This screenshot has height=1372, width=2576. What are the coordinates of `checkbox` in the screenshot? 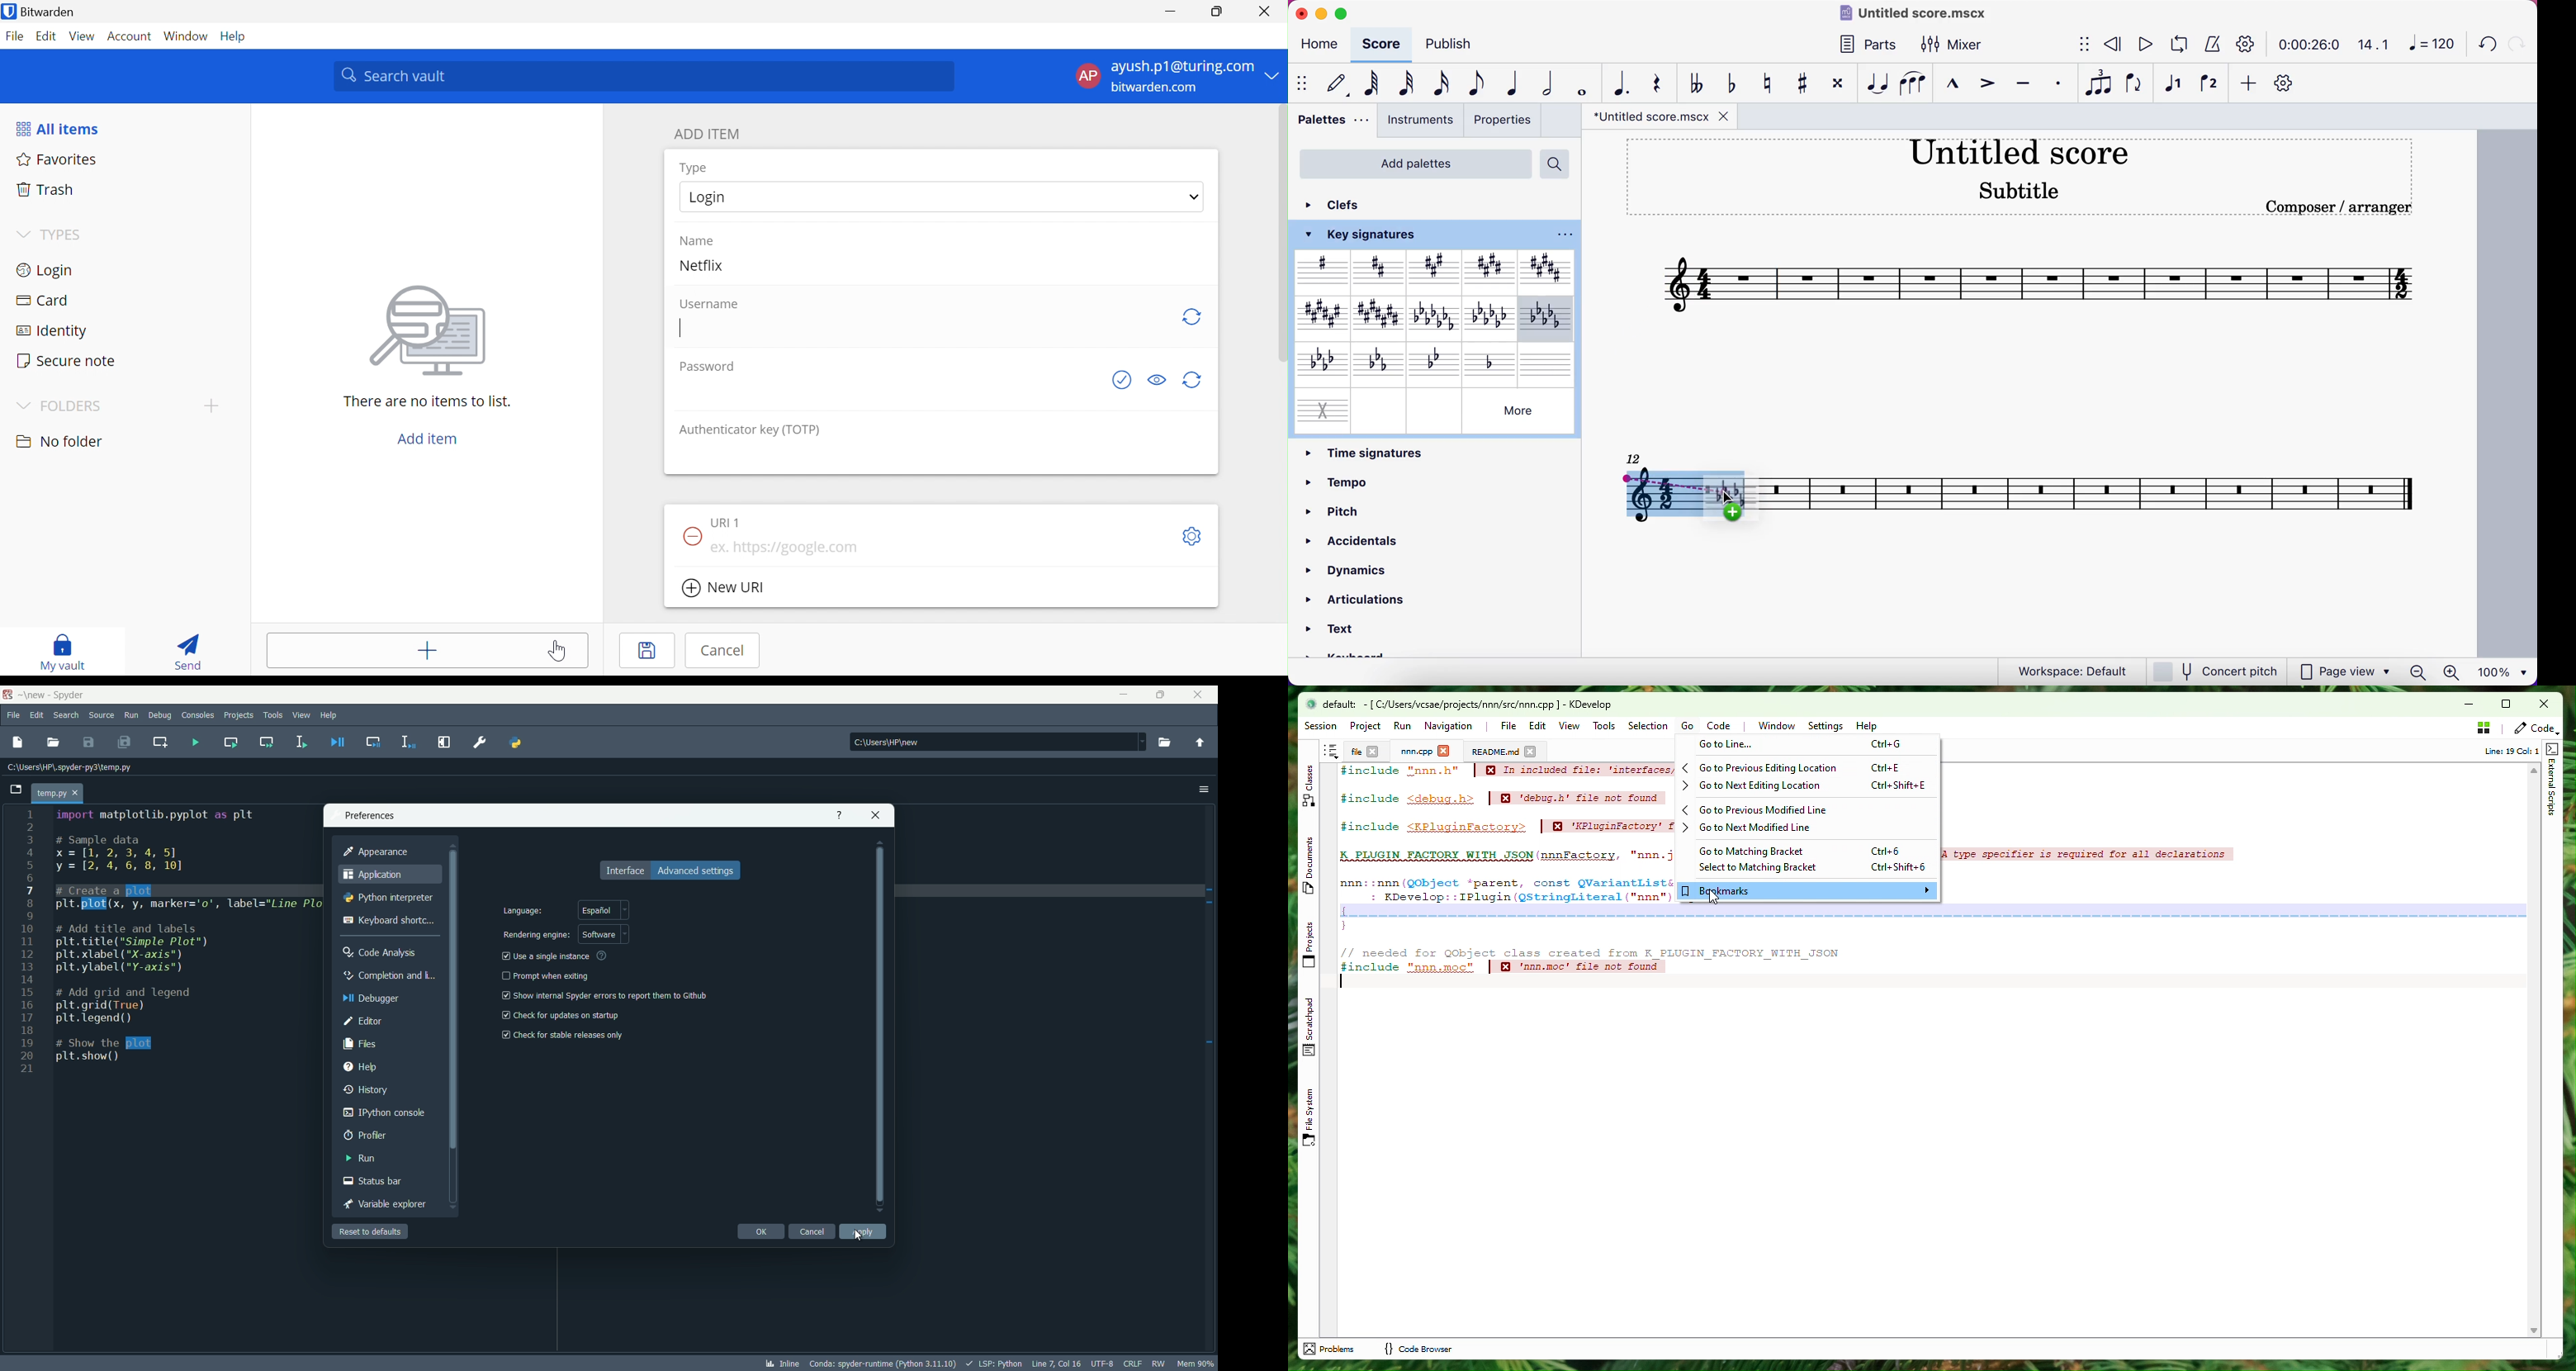 It's located at (504, 1015).